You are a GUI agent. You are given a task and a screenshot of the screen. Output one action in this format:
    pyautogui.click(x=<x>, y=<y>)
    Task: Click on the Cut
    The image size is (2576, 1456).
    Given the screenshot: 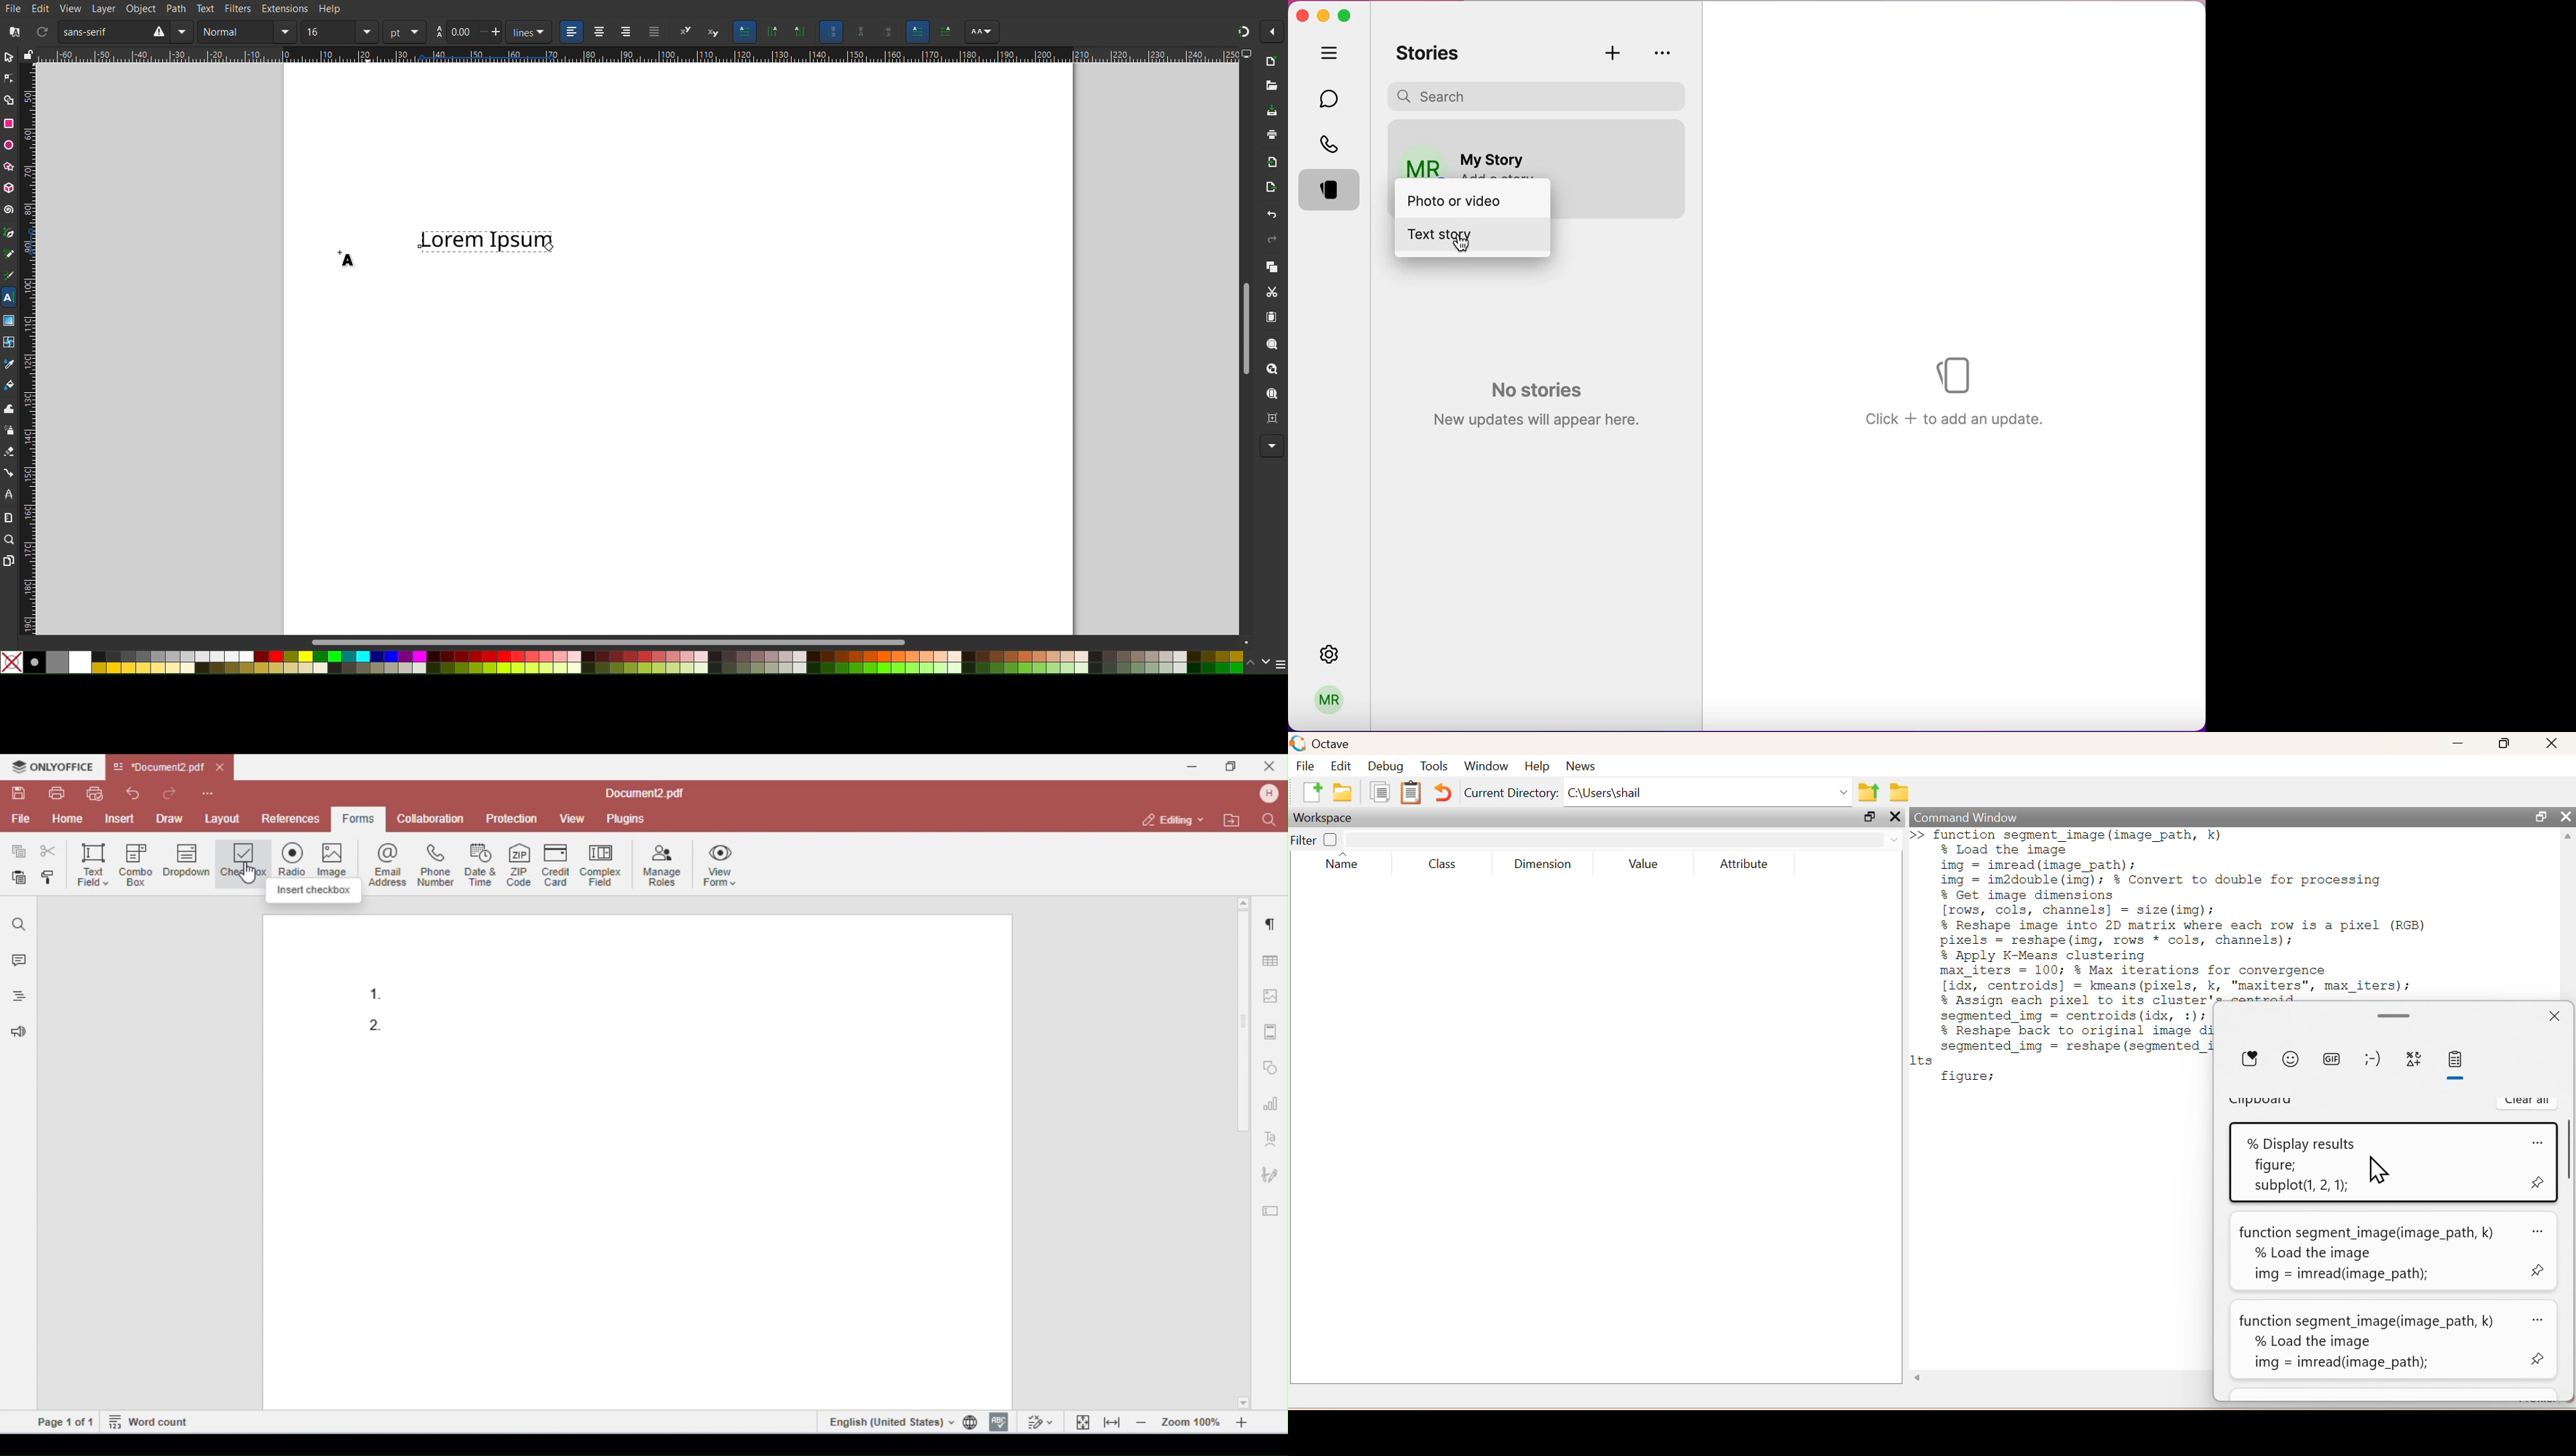 What is the action you would take?
    pyautogui.click(x=1271, y=291)
    